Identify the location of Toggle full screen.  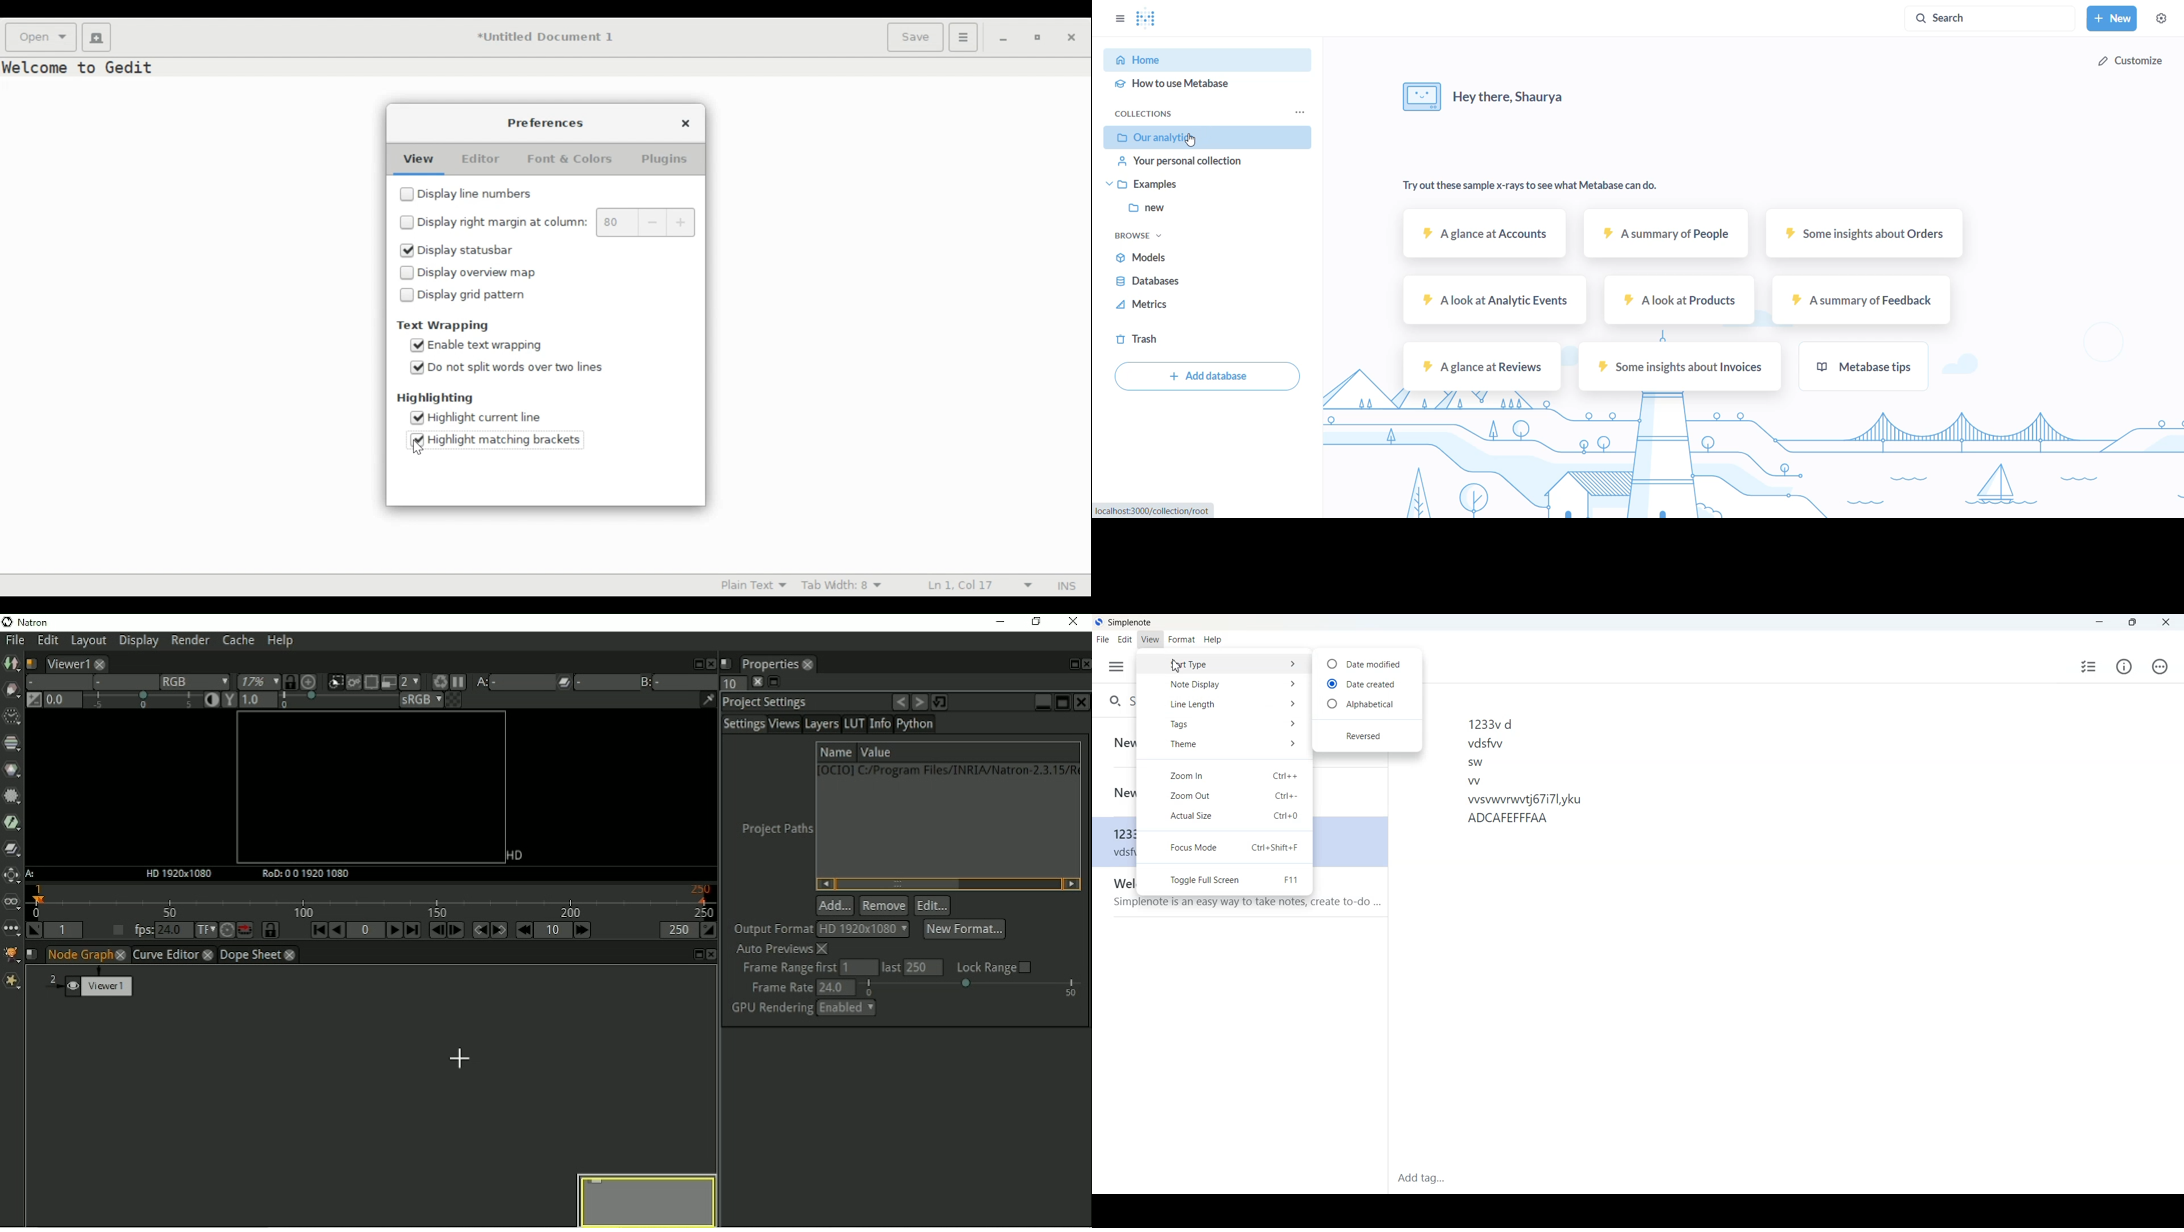
(1225, 878).